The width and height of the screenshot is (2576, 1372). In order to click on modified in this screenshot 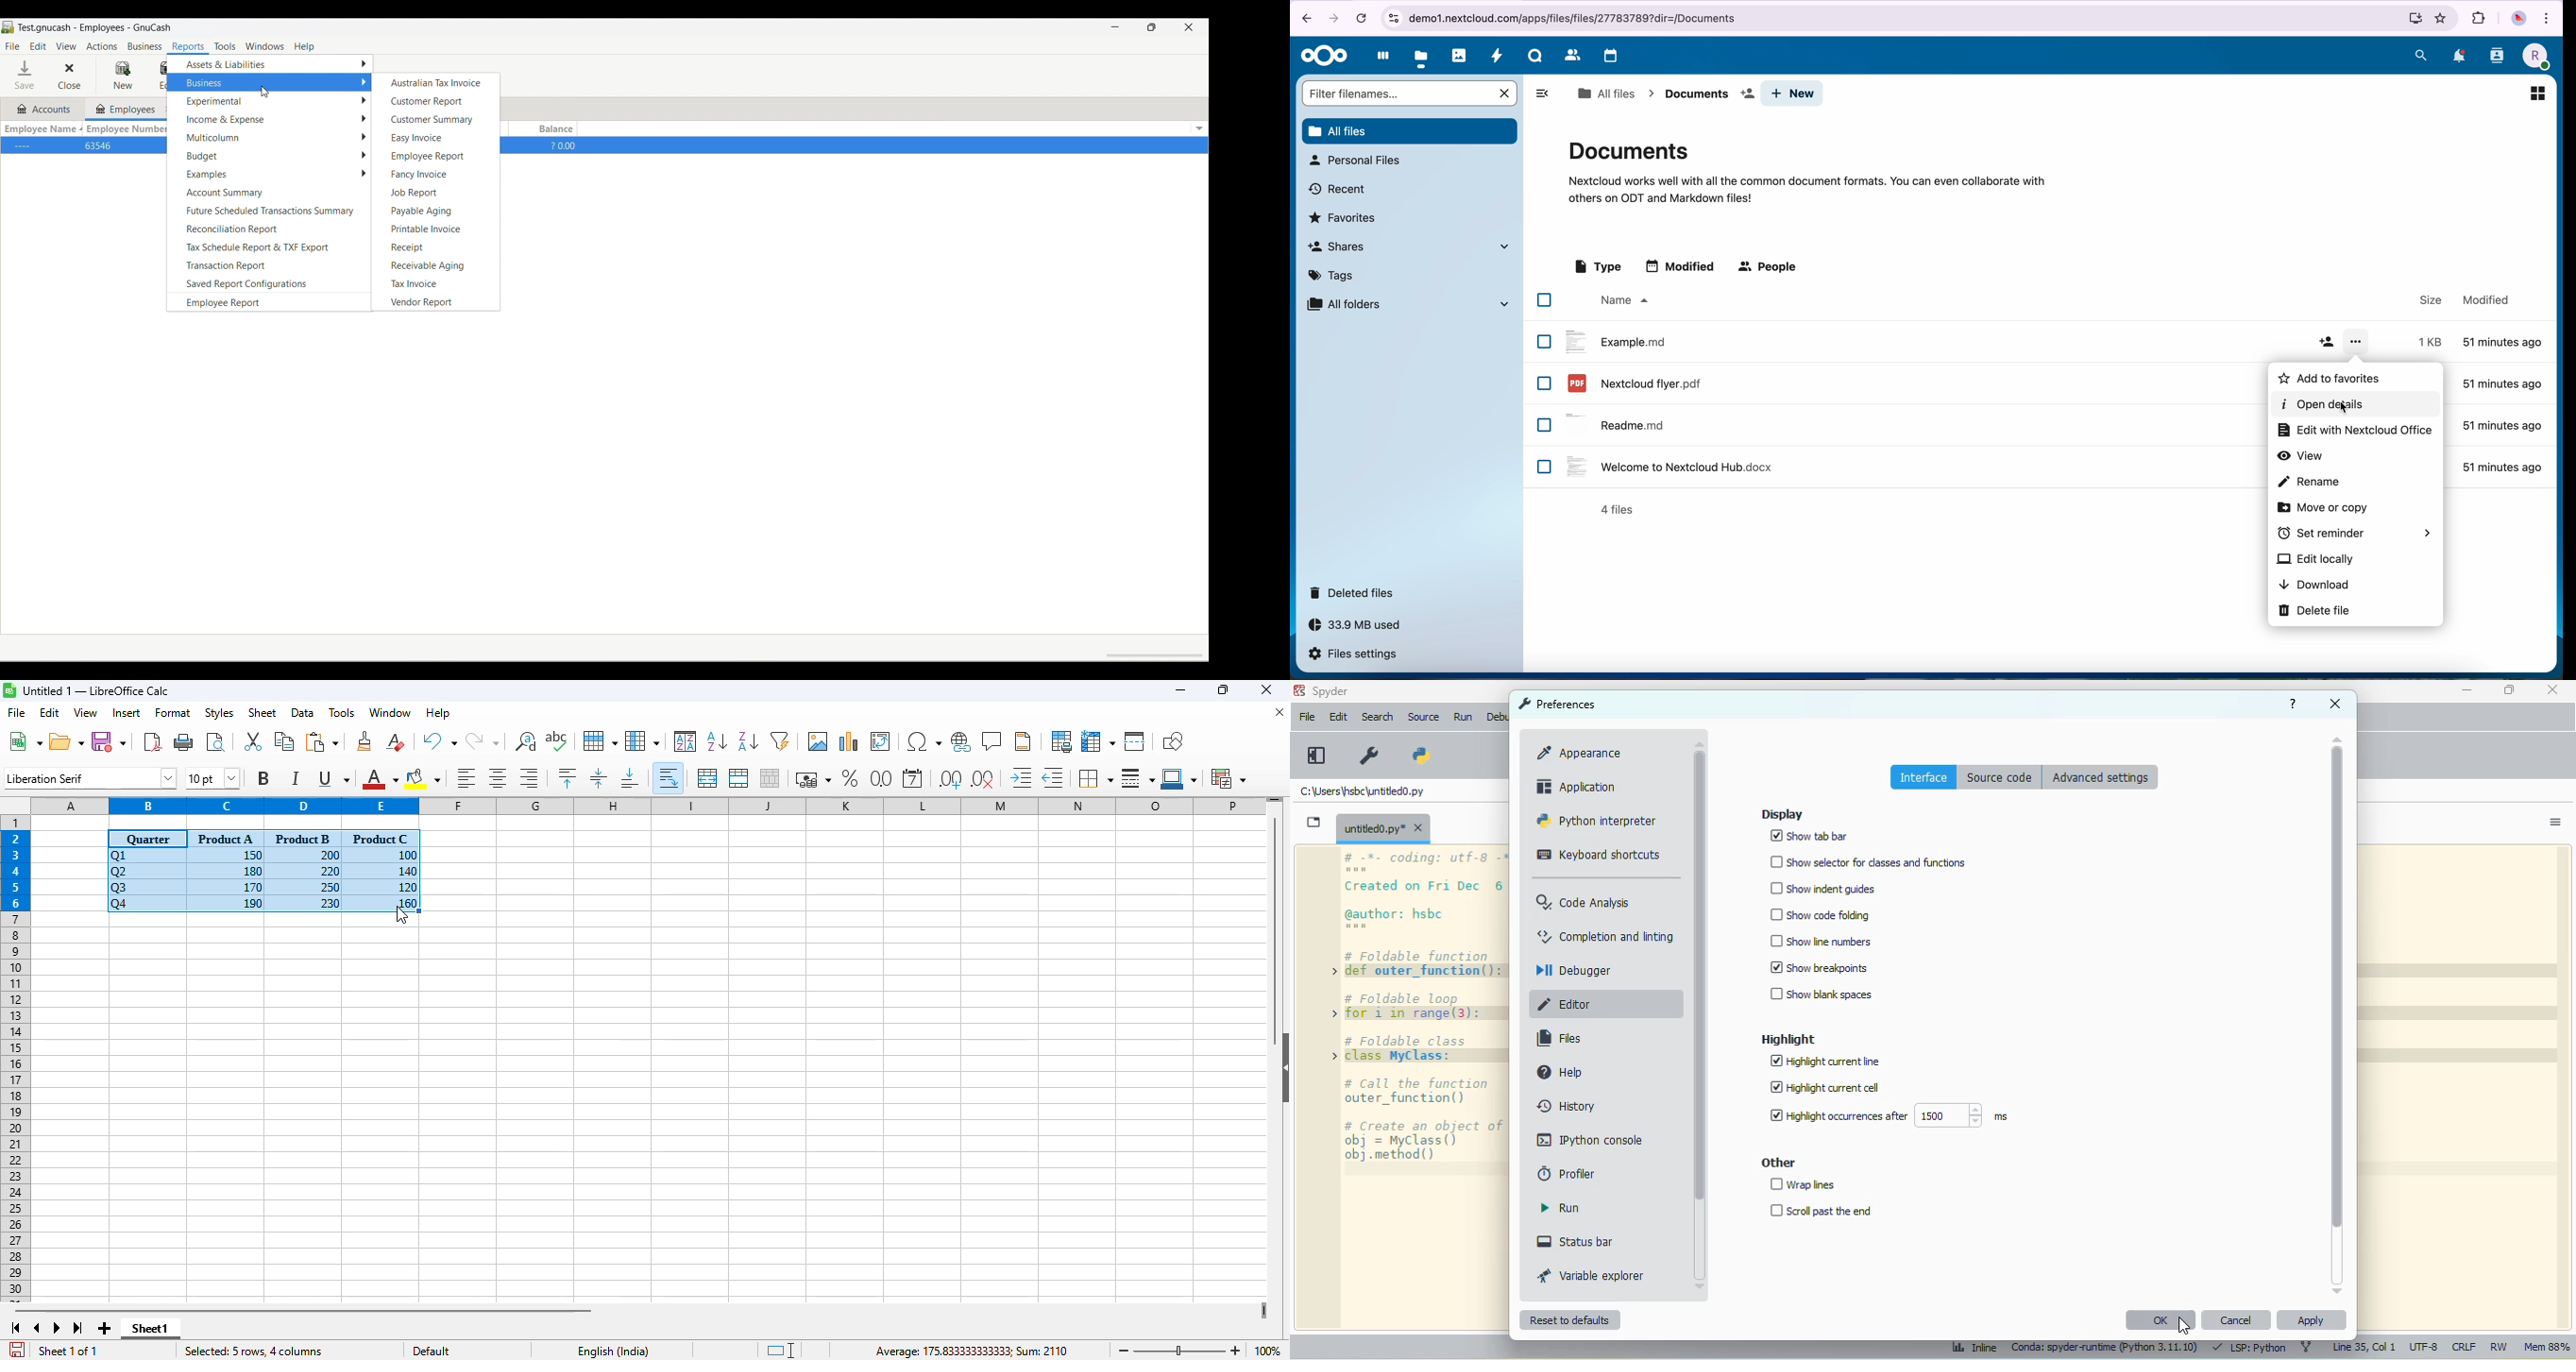, I will do `click(2501, 426)`.